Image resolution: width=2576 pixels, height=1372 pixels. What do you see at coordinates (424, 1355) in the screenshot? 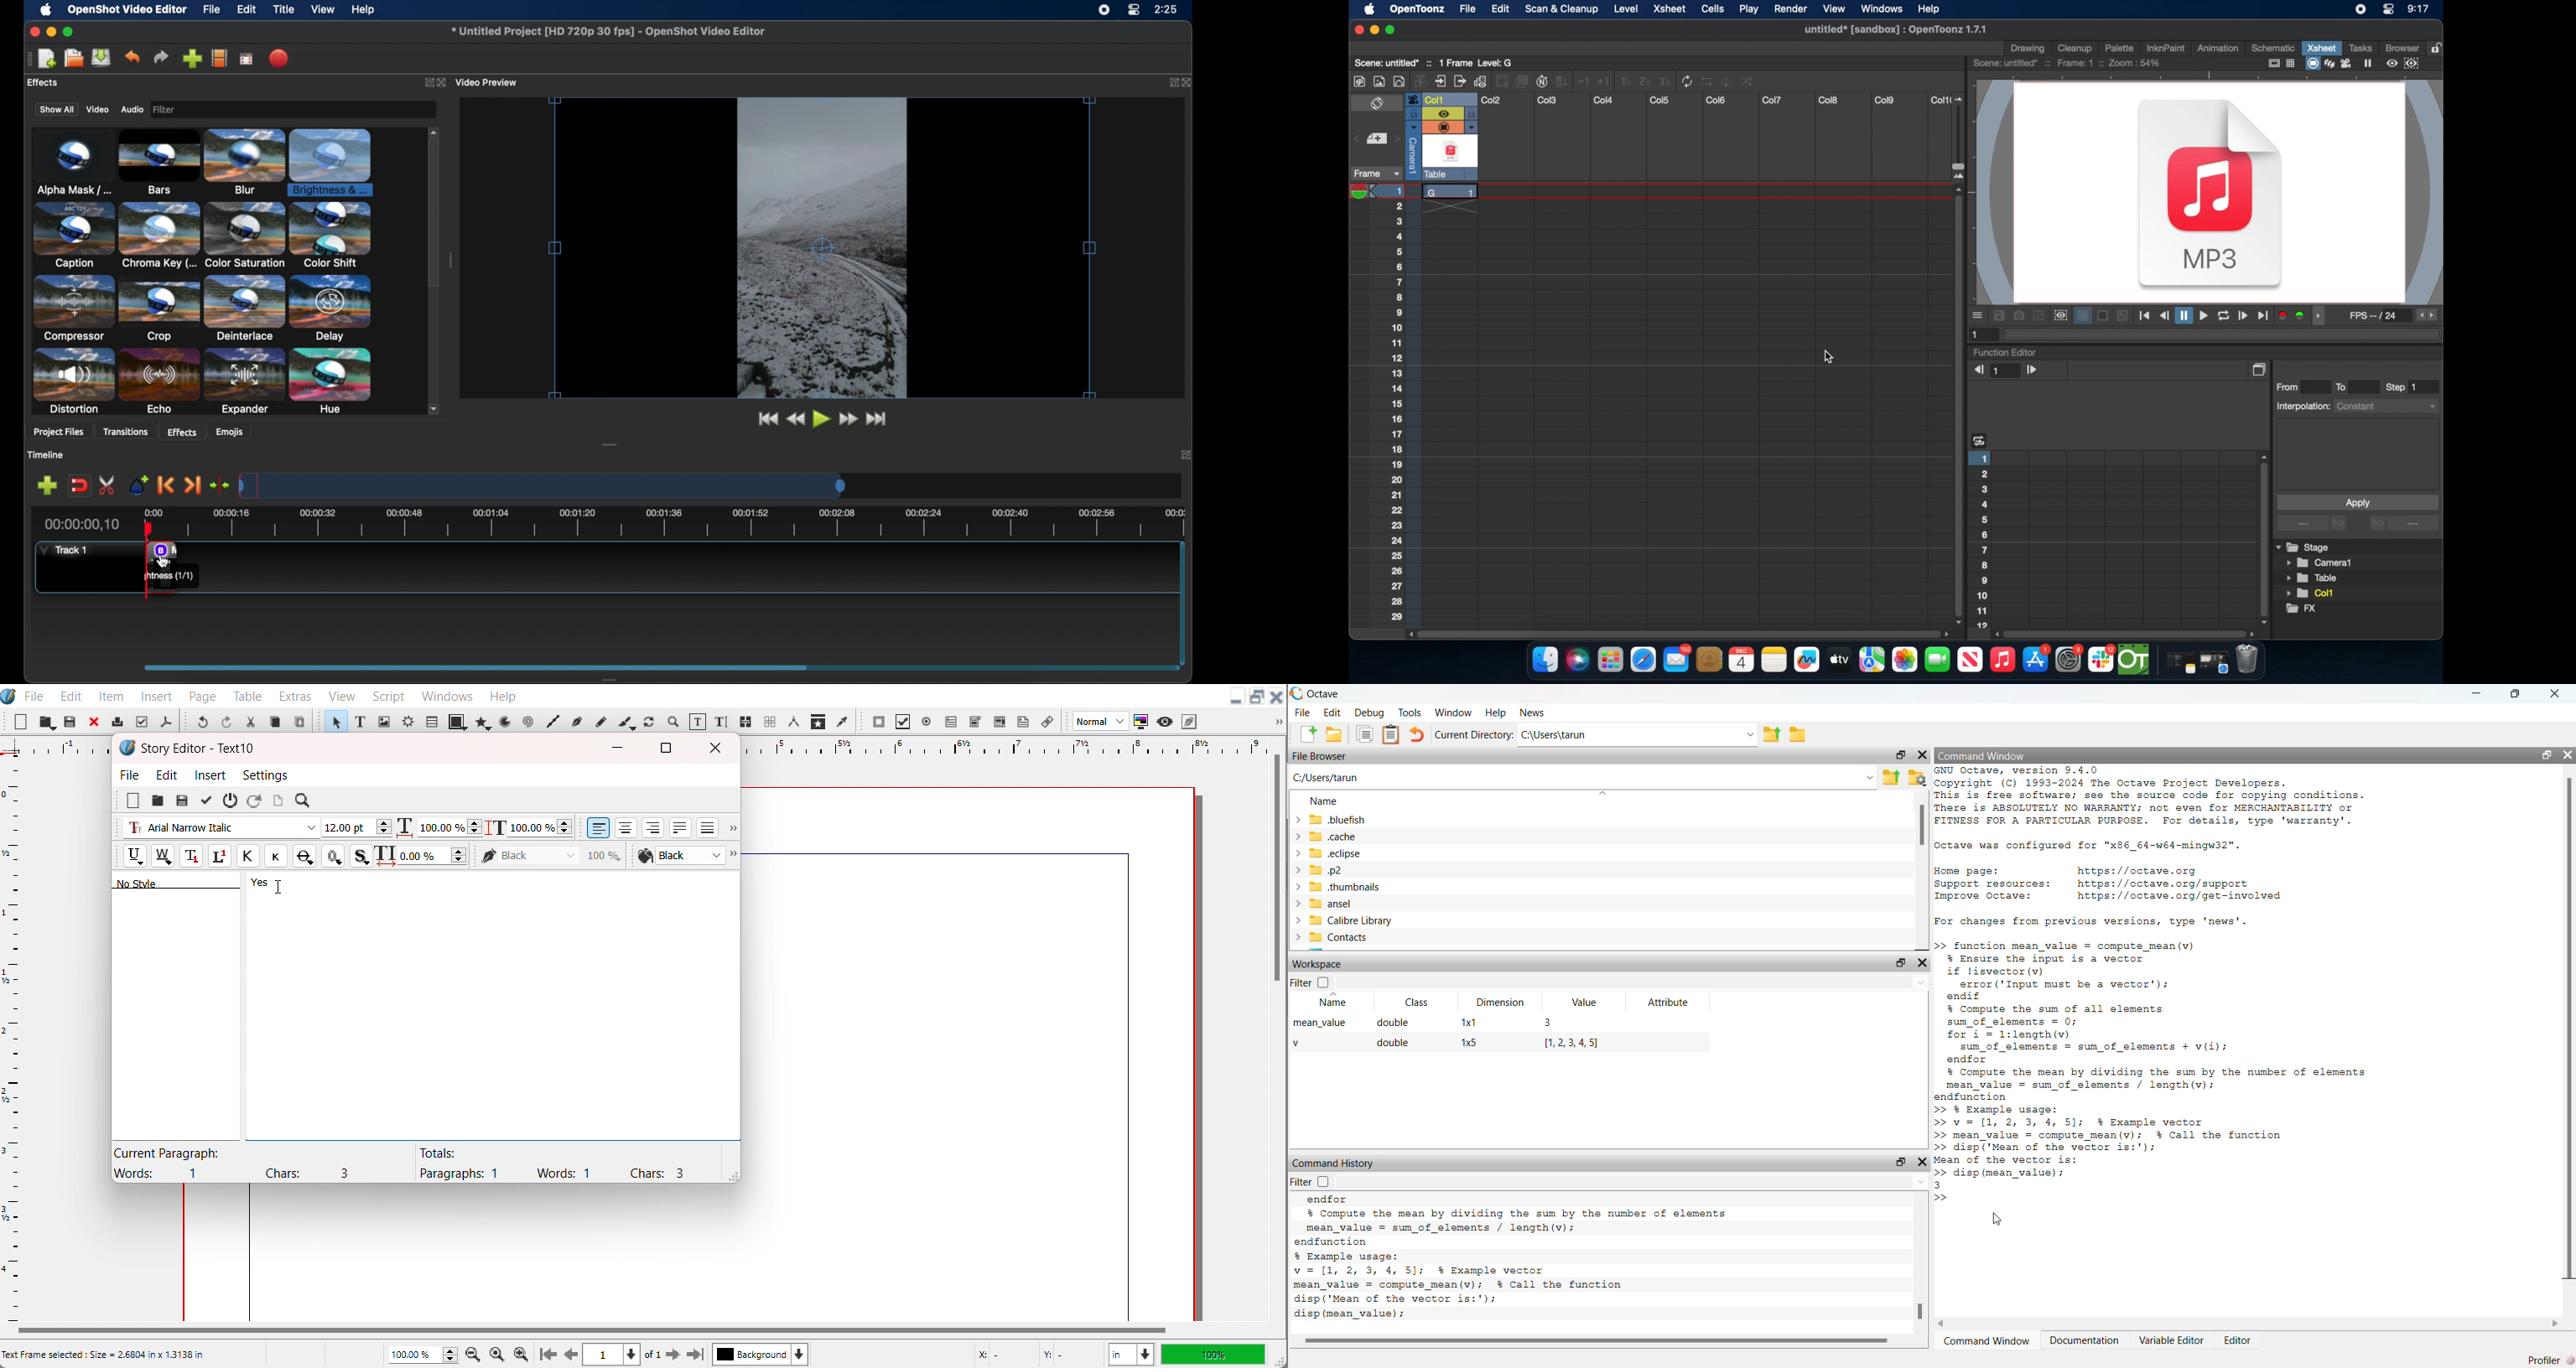
I see `Adjust Zoom` at bounding box center [424, 1355].